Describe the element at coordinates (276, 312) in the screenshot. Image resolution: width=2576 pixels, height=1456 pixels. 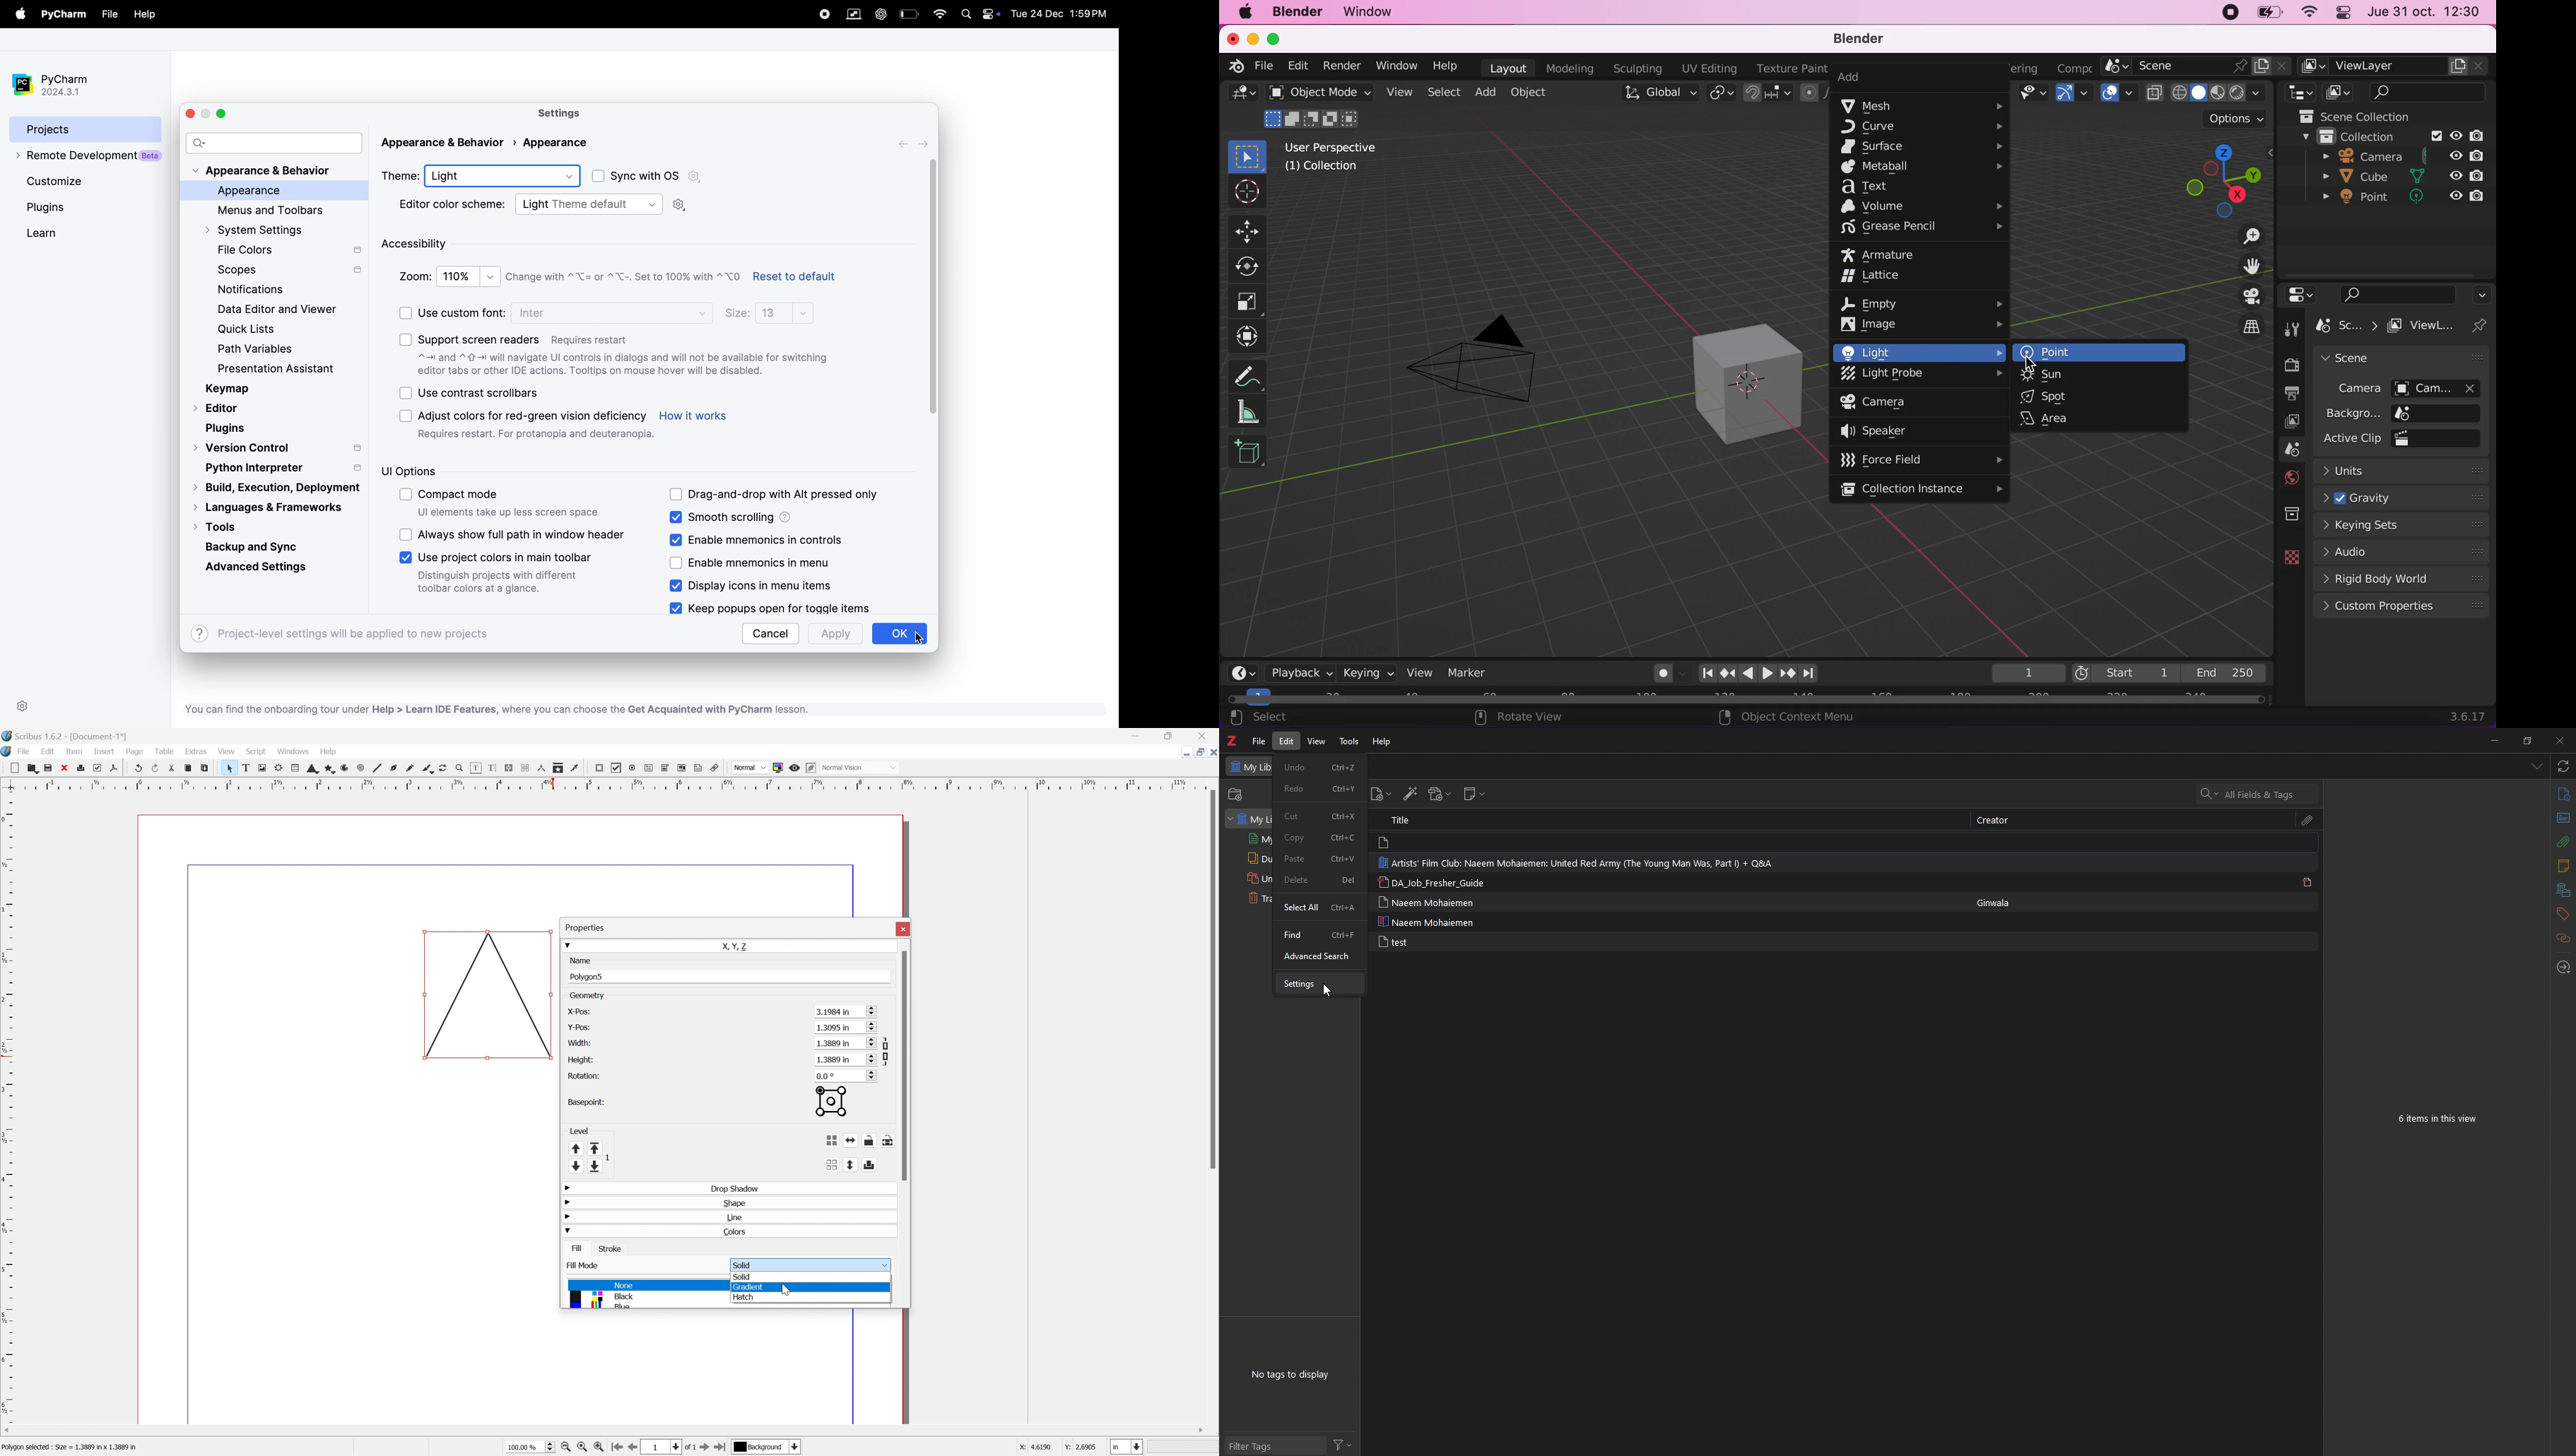
I see `date editor and viewer` at that location.